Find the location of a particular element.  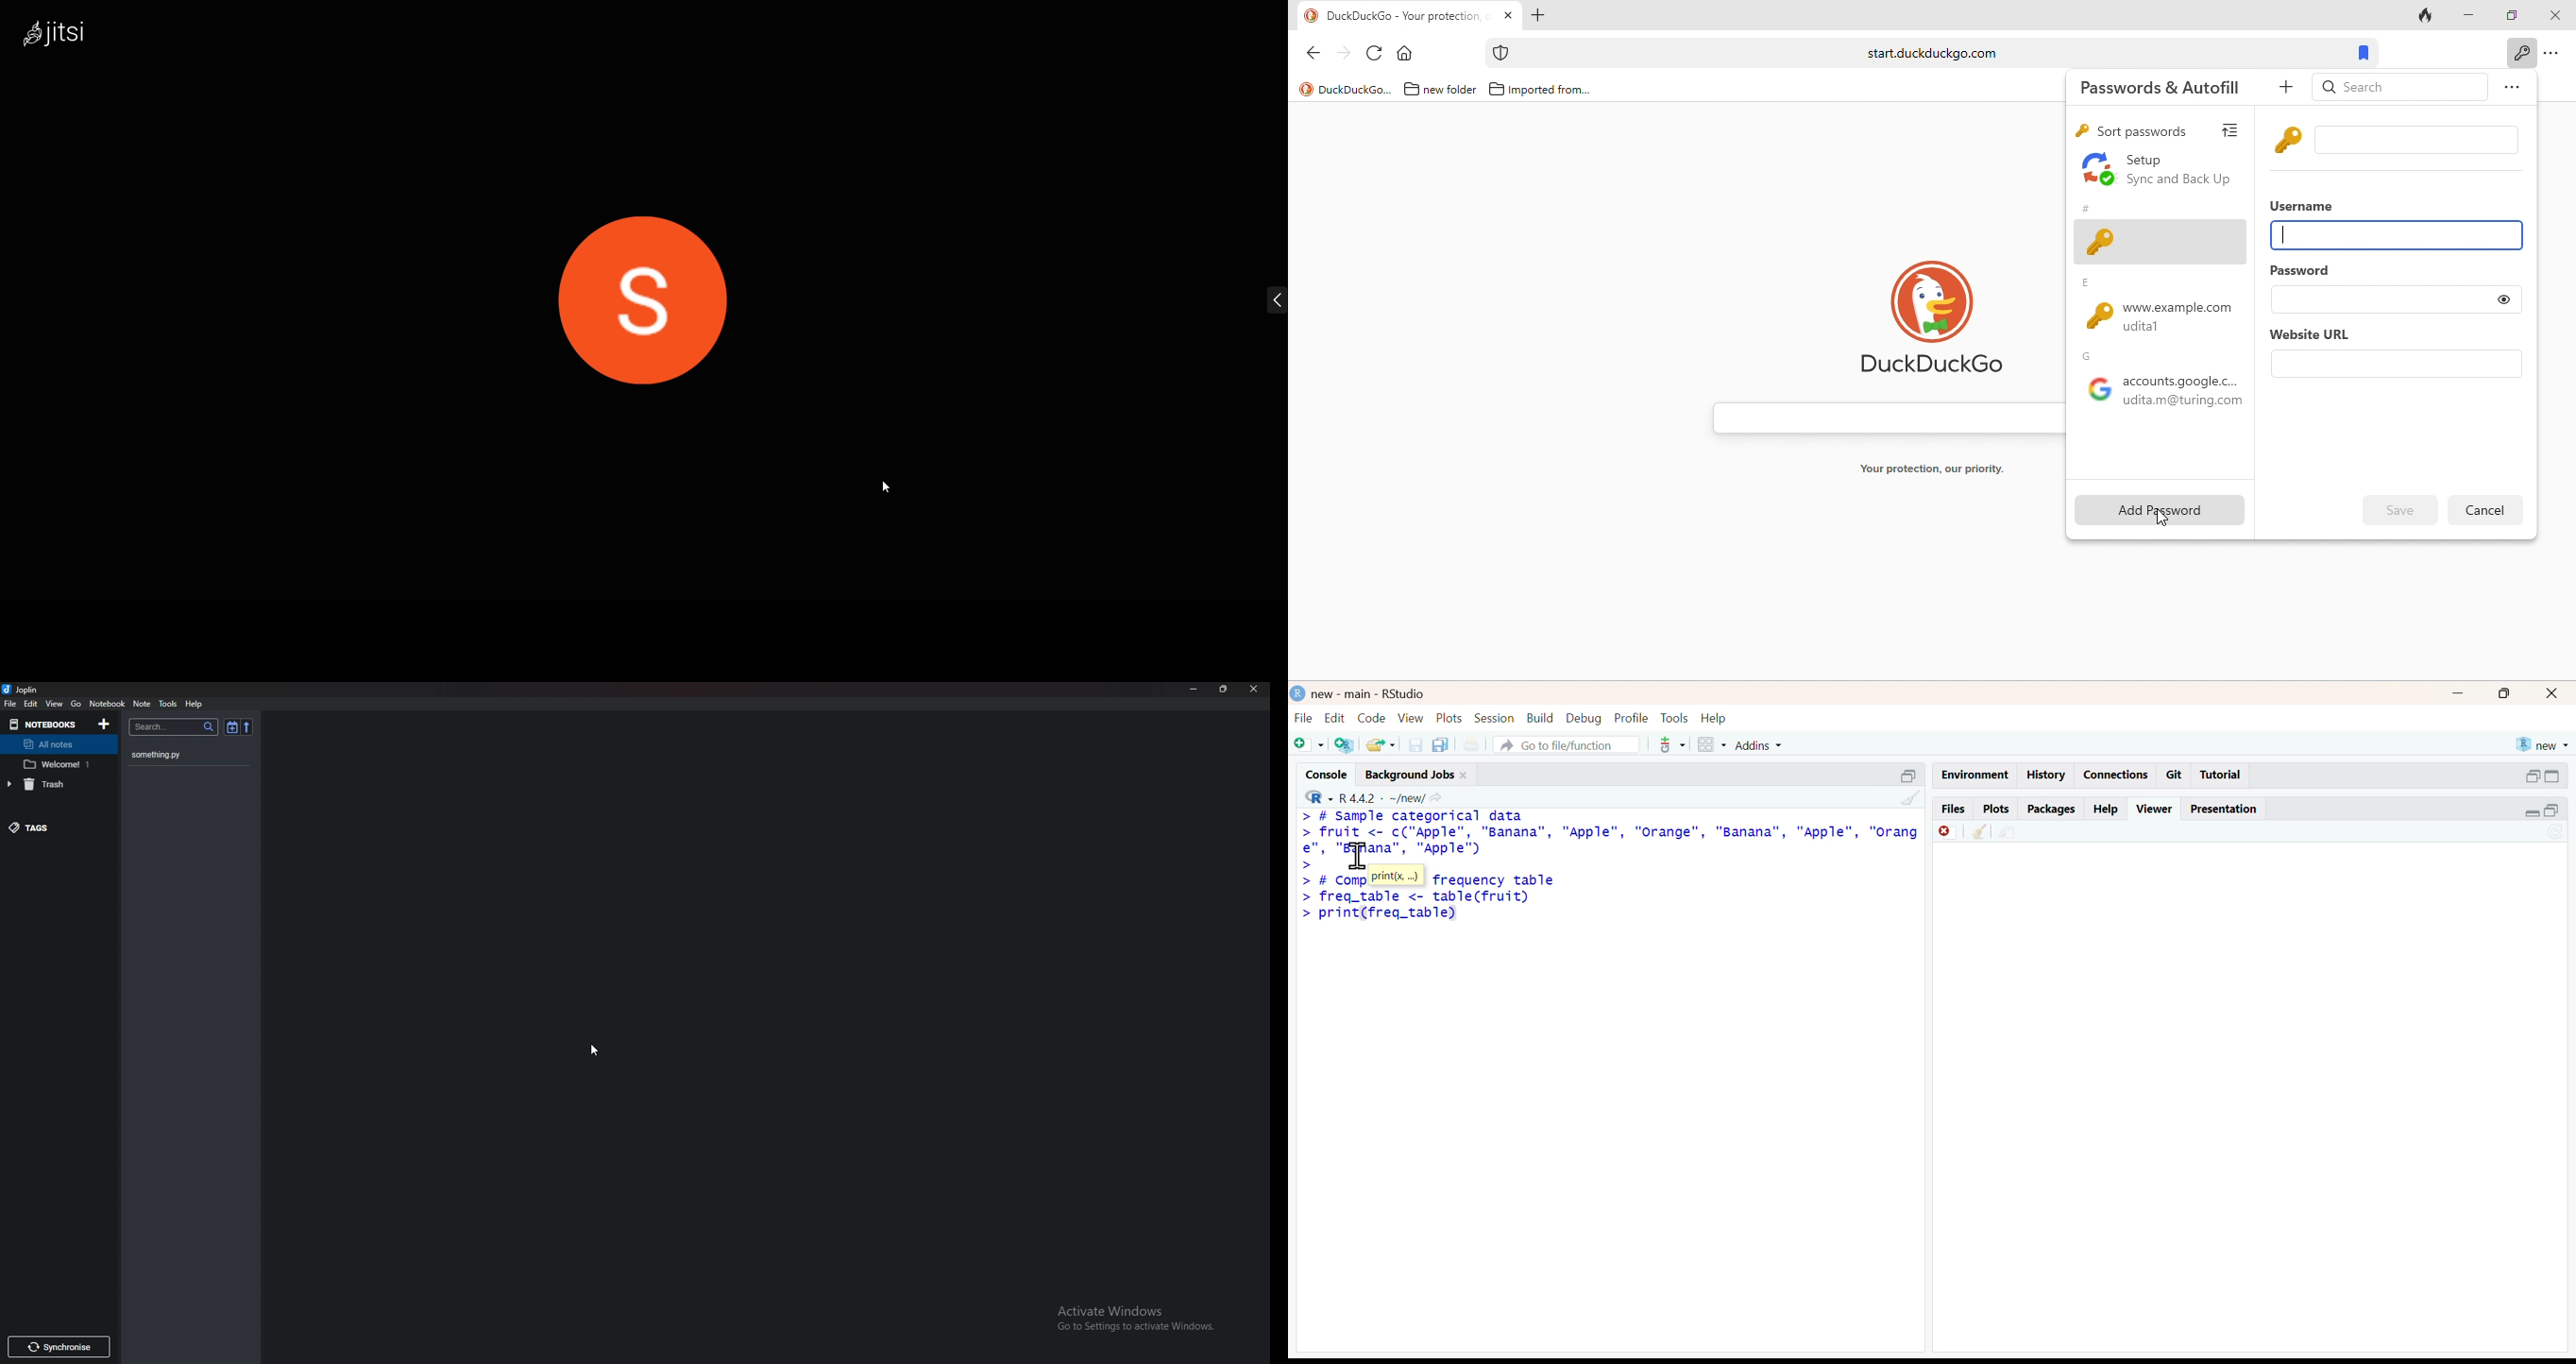

background jobs is located at coordinates (1416, 776).